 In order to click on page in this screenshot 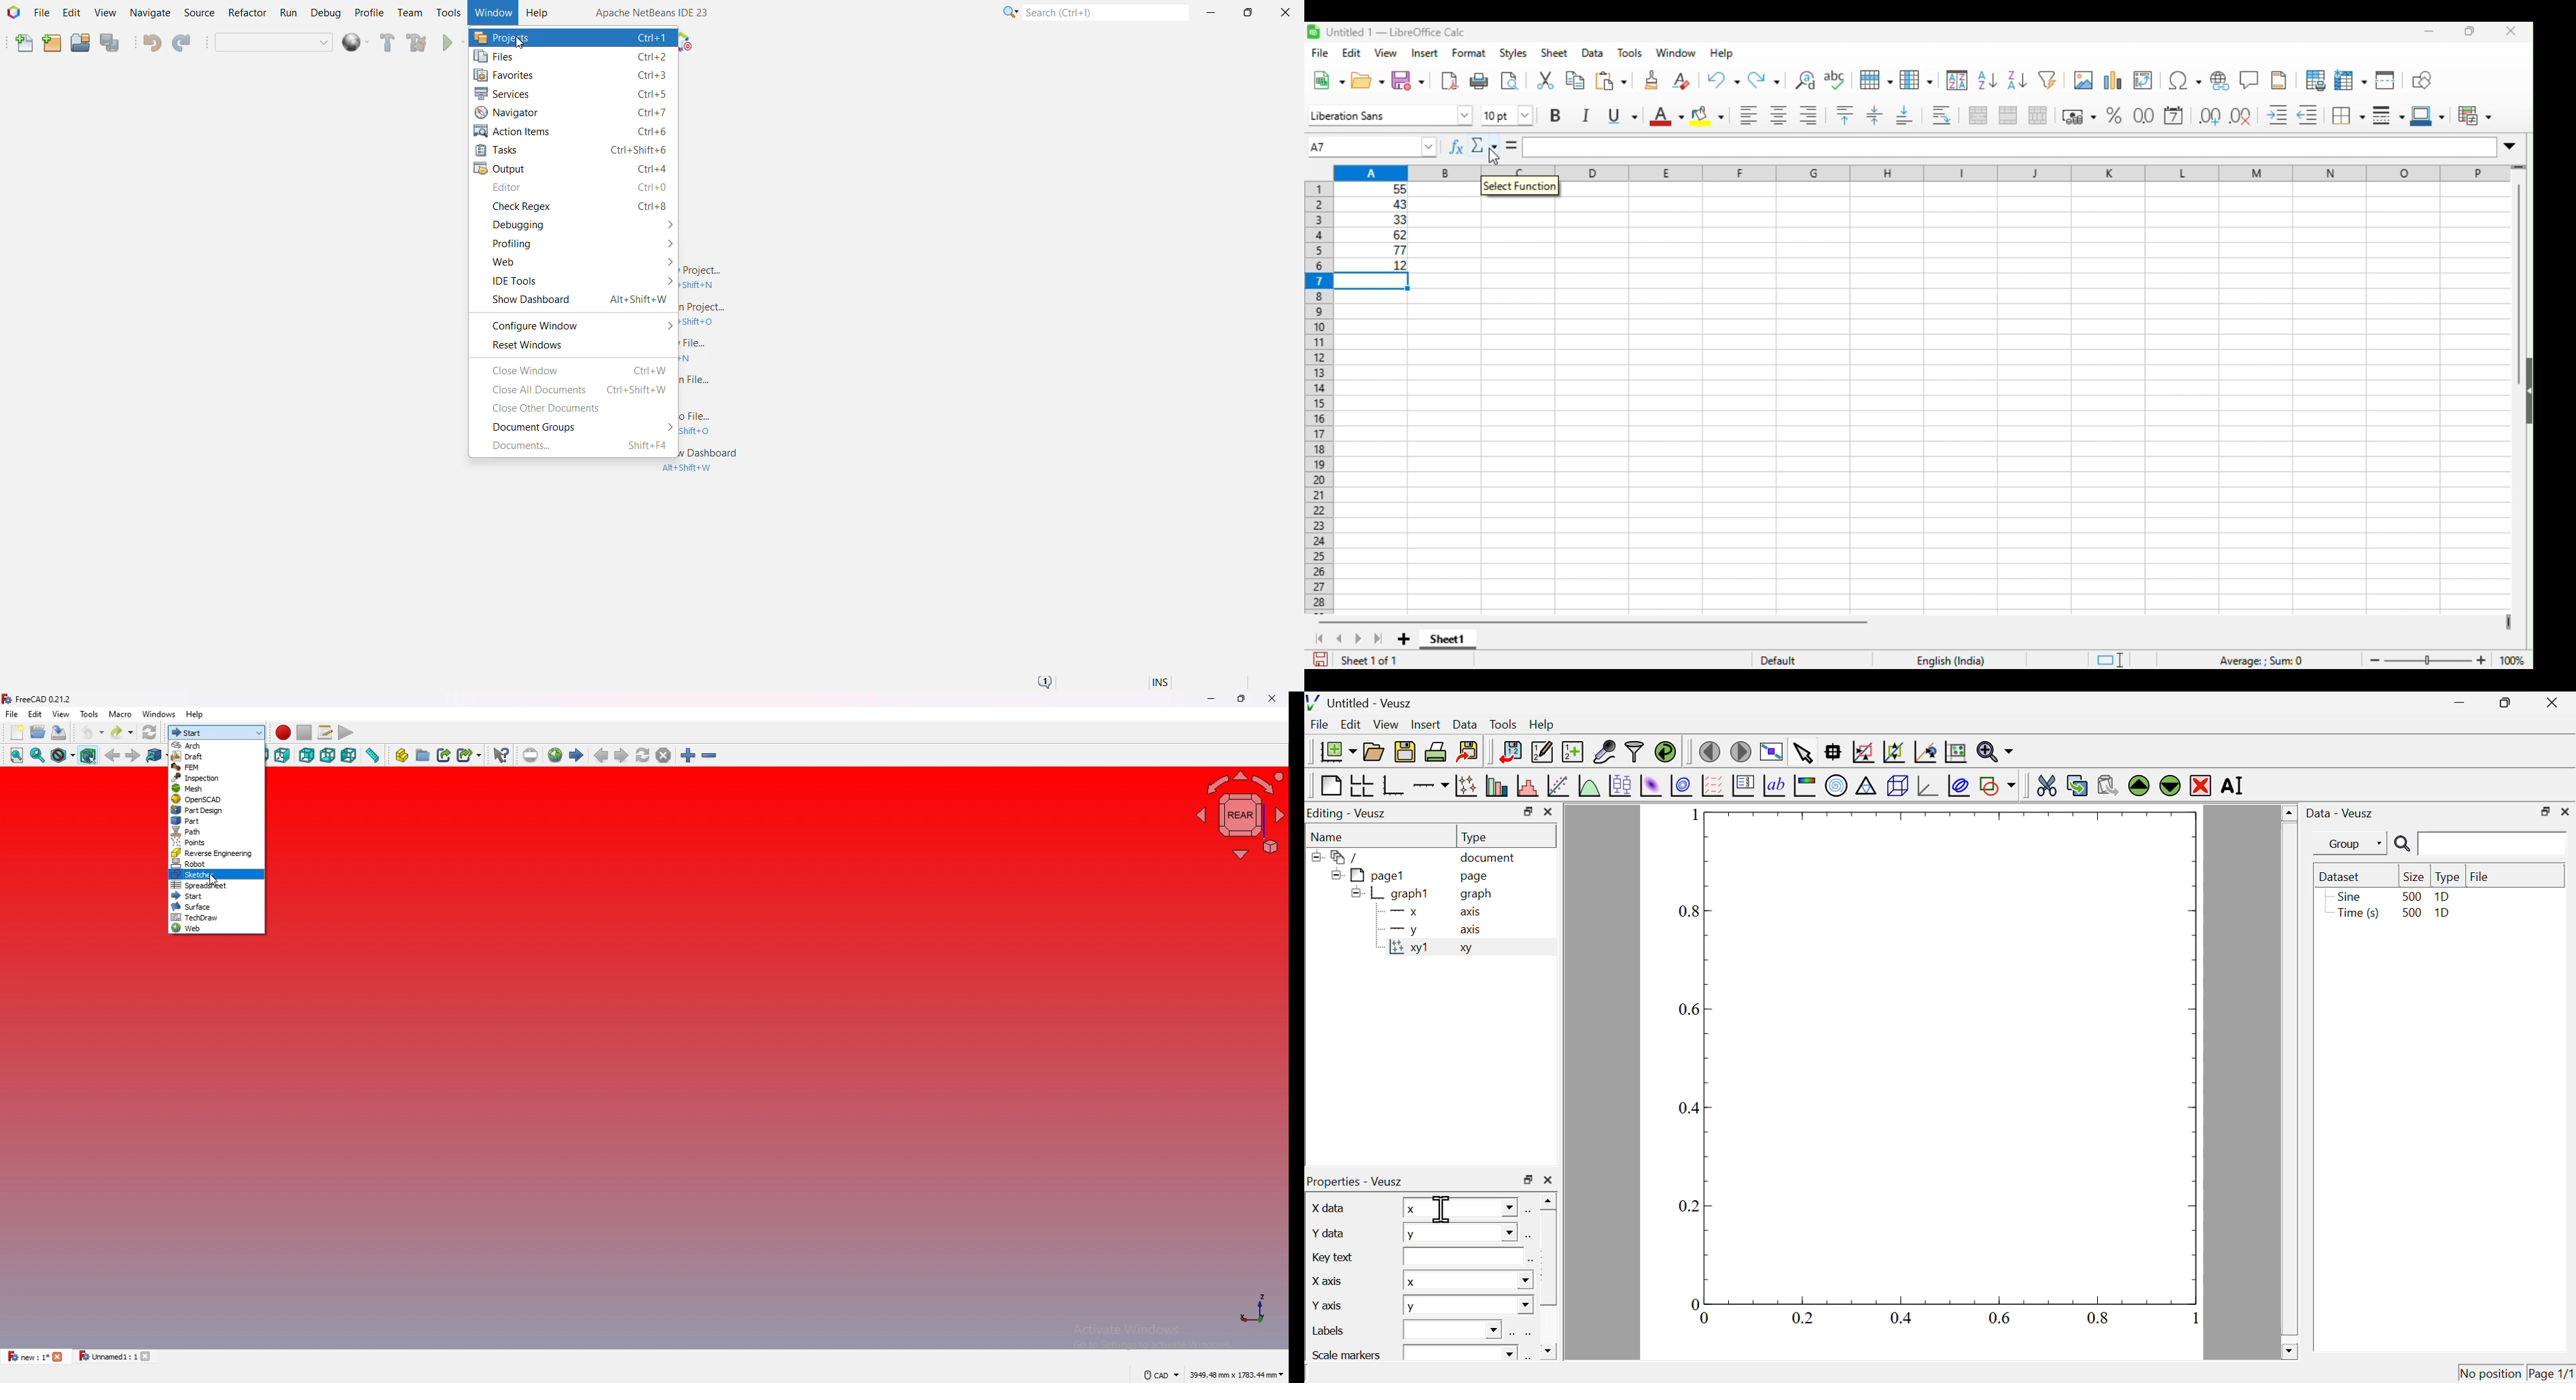, I will do `click(1477, 878)`.